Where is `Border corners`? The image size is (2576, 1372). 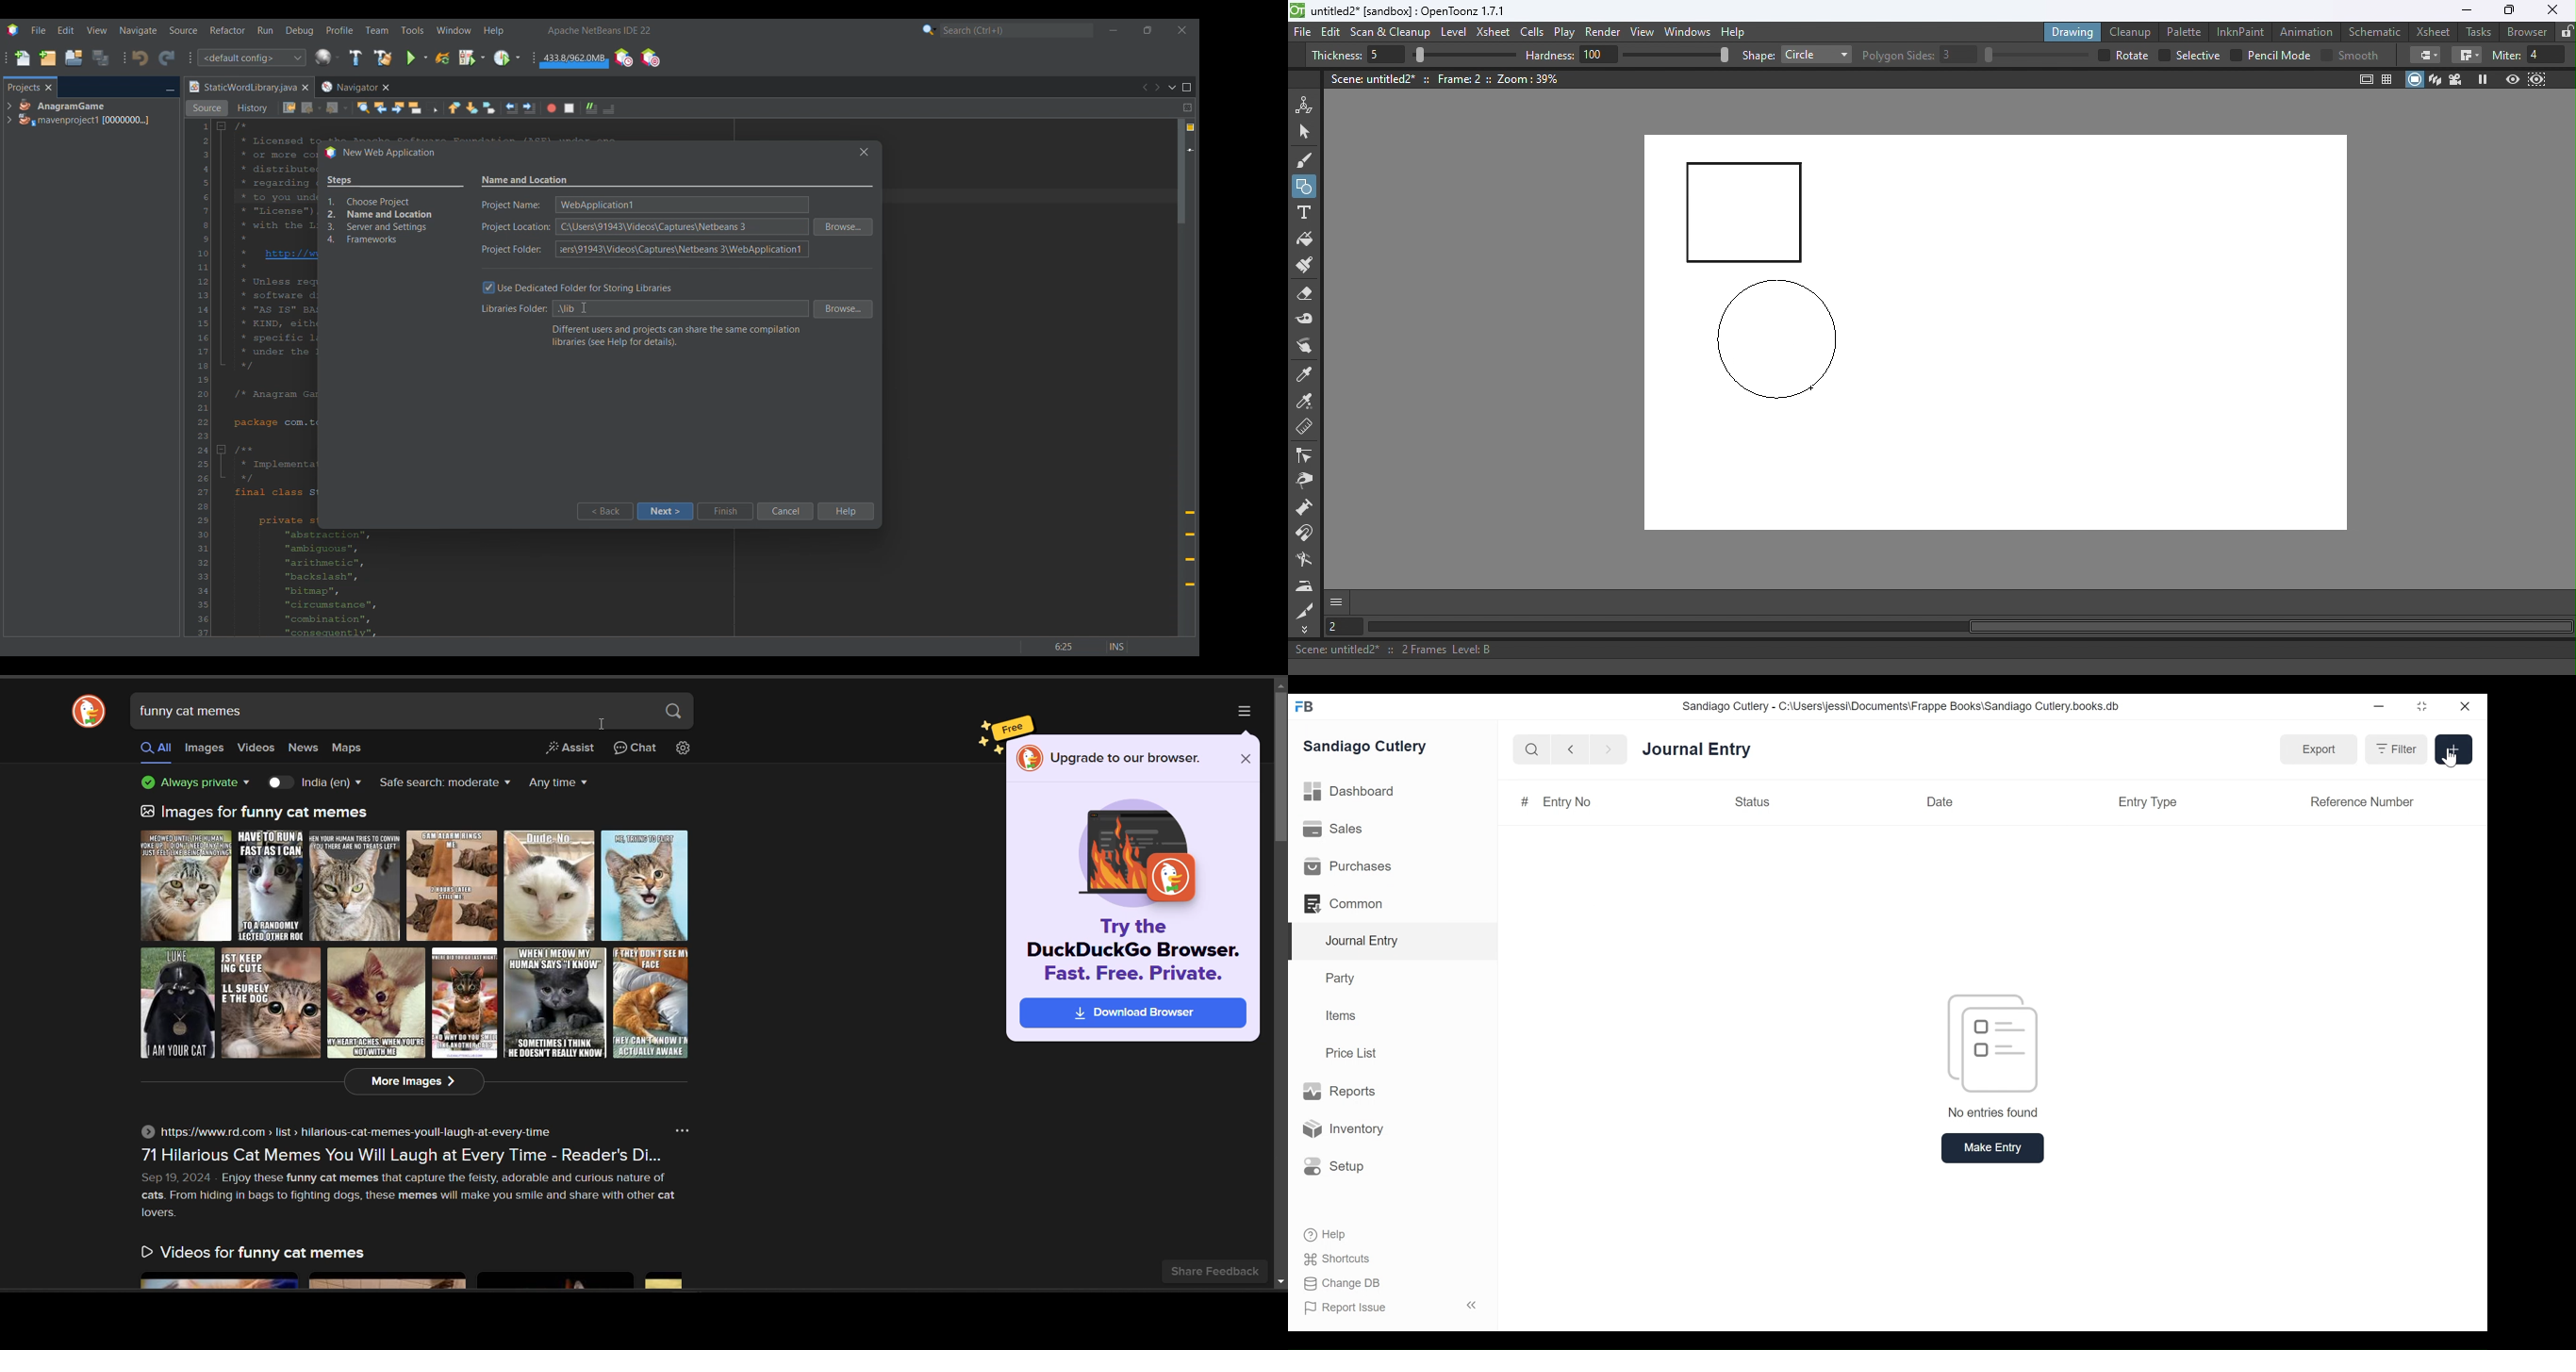 Border corners is located at coordinates (2425, 55).